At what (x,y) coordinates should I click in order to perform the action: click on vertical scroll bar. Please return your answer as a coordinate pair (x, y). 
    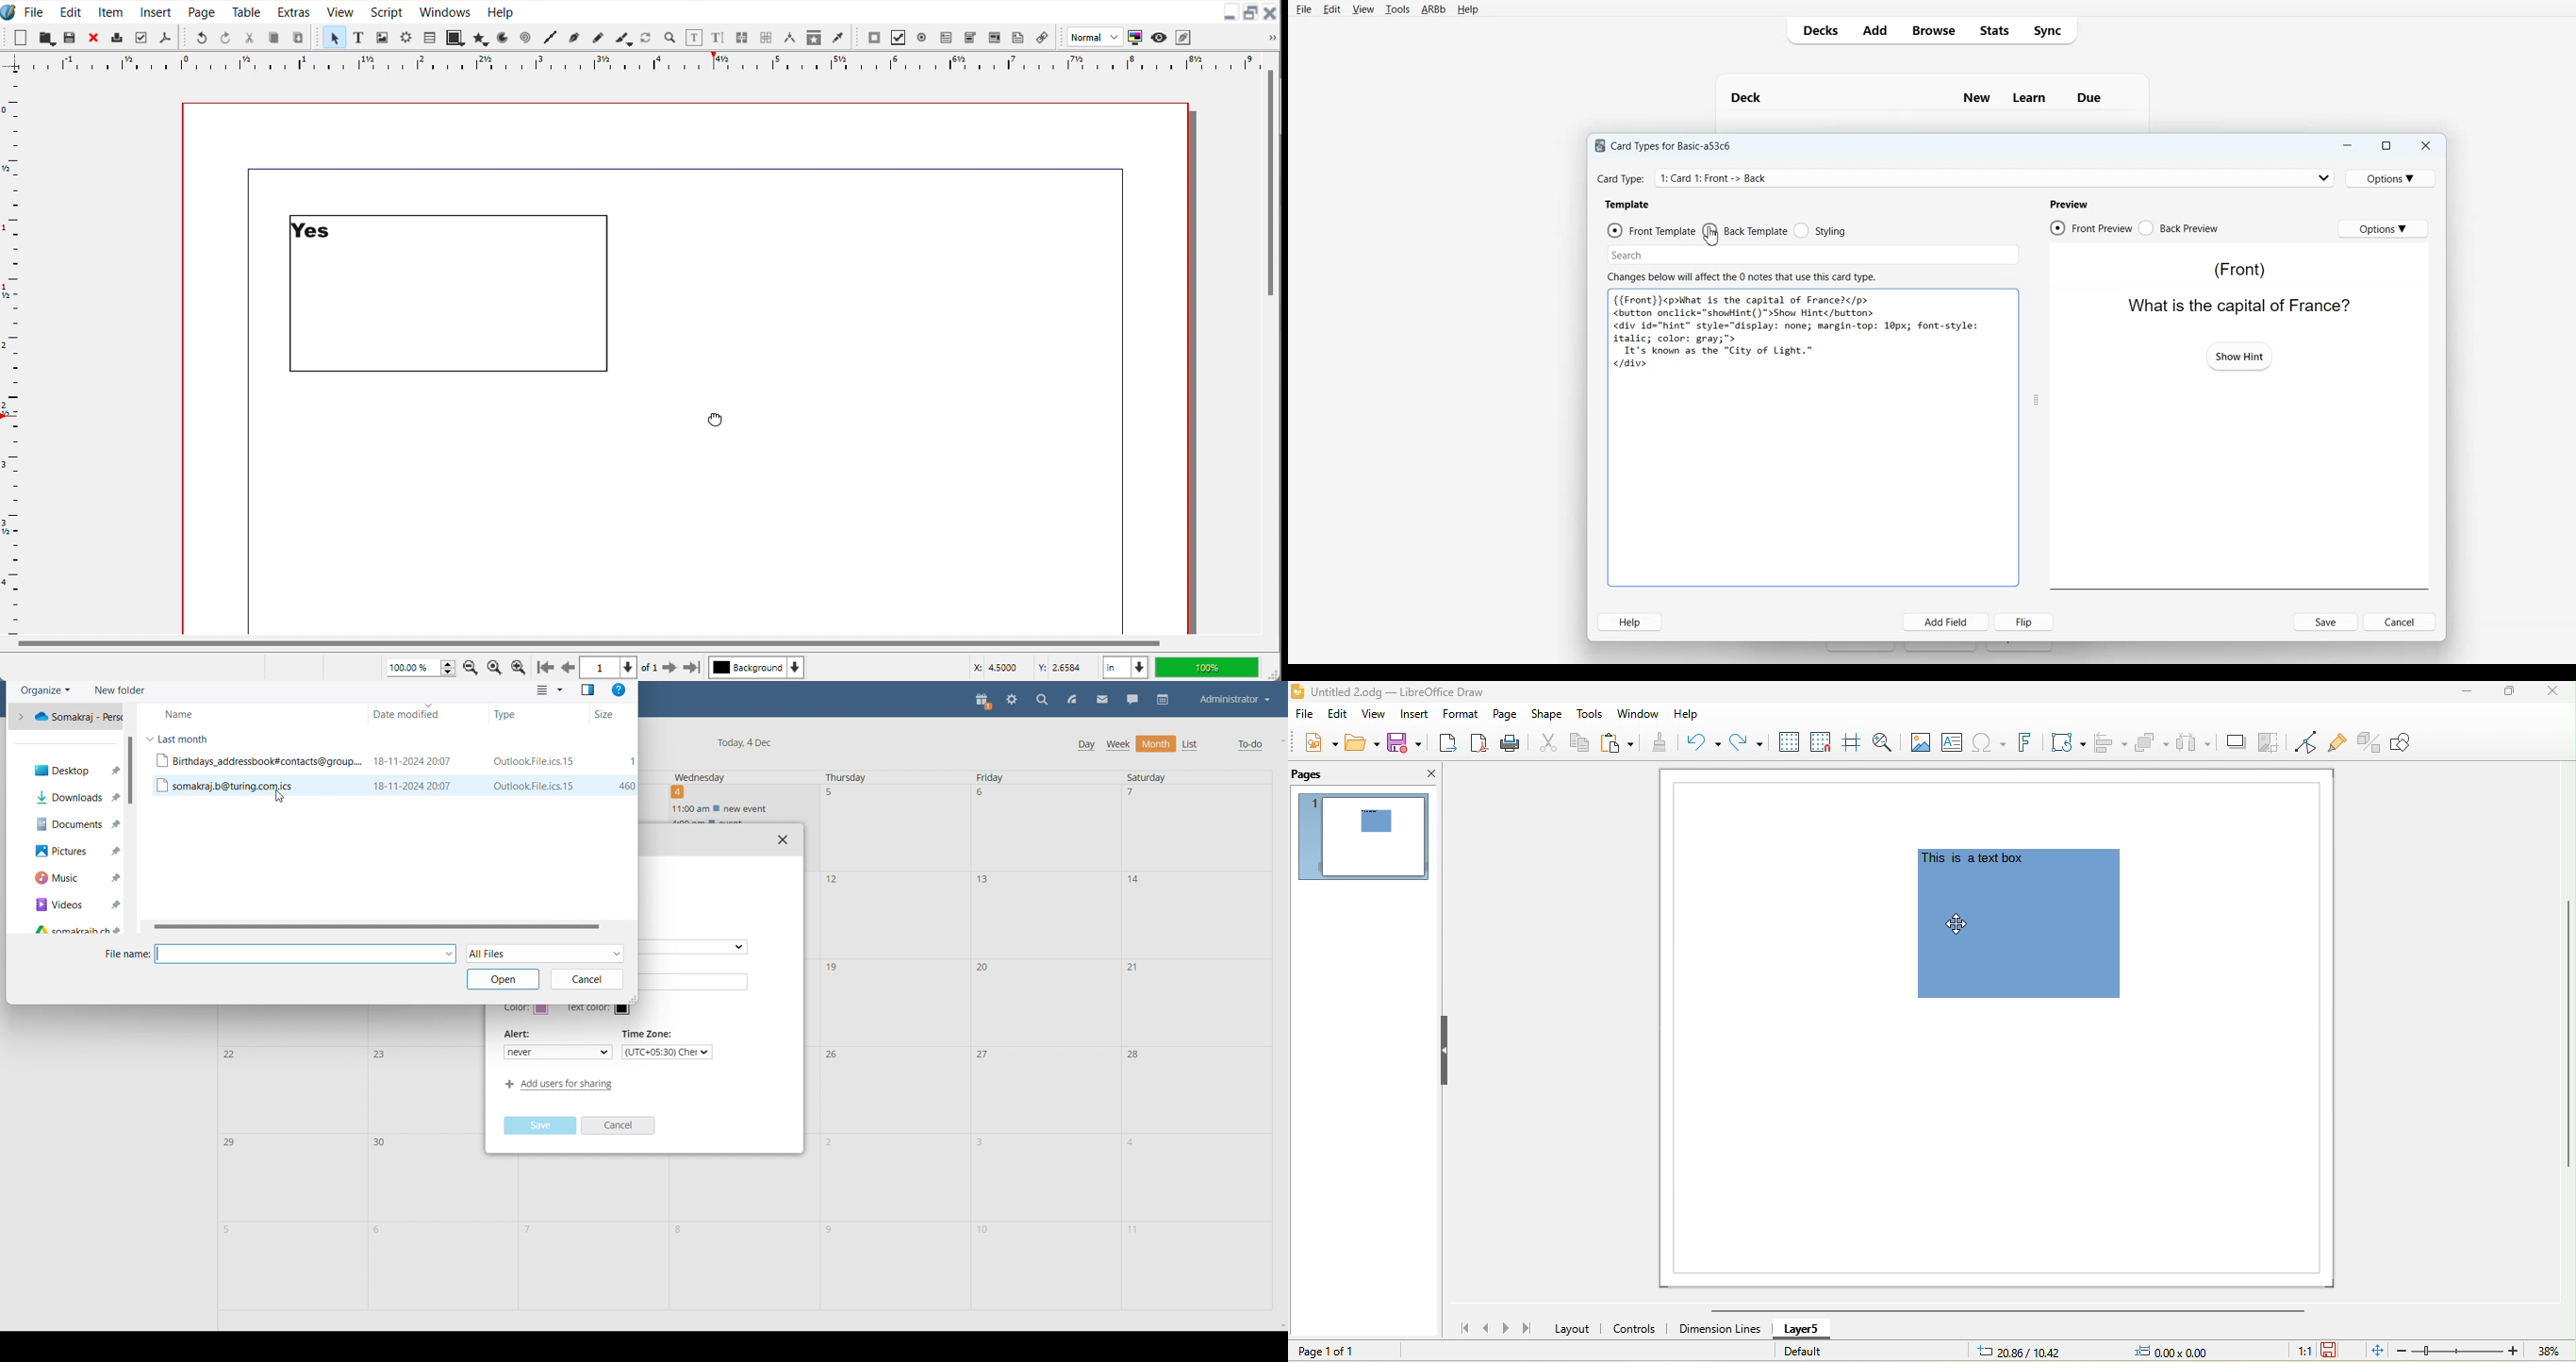
    Looking at the image, I should click on (2566, 1034).